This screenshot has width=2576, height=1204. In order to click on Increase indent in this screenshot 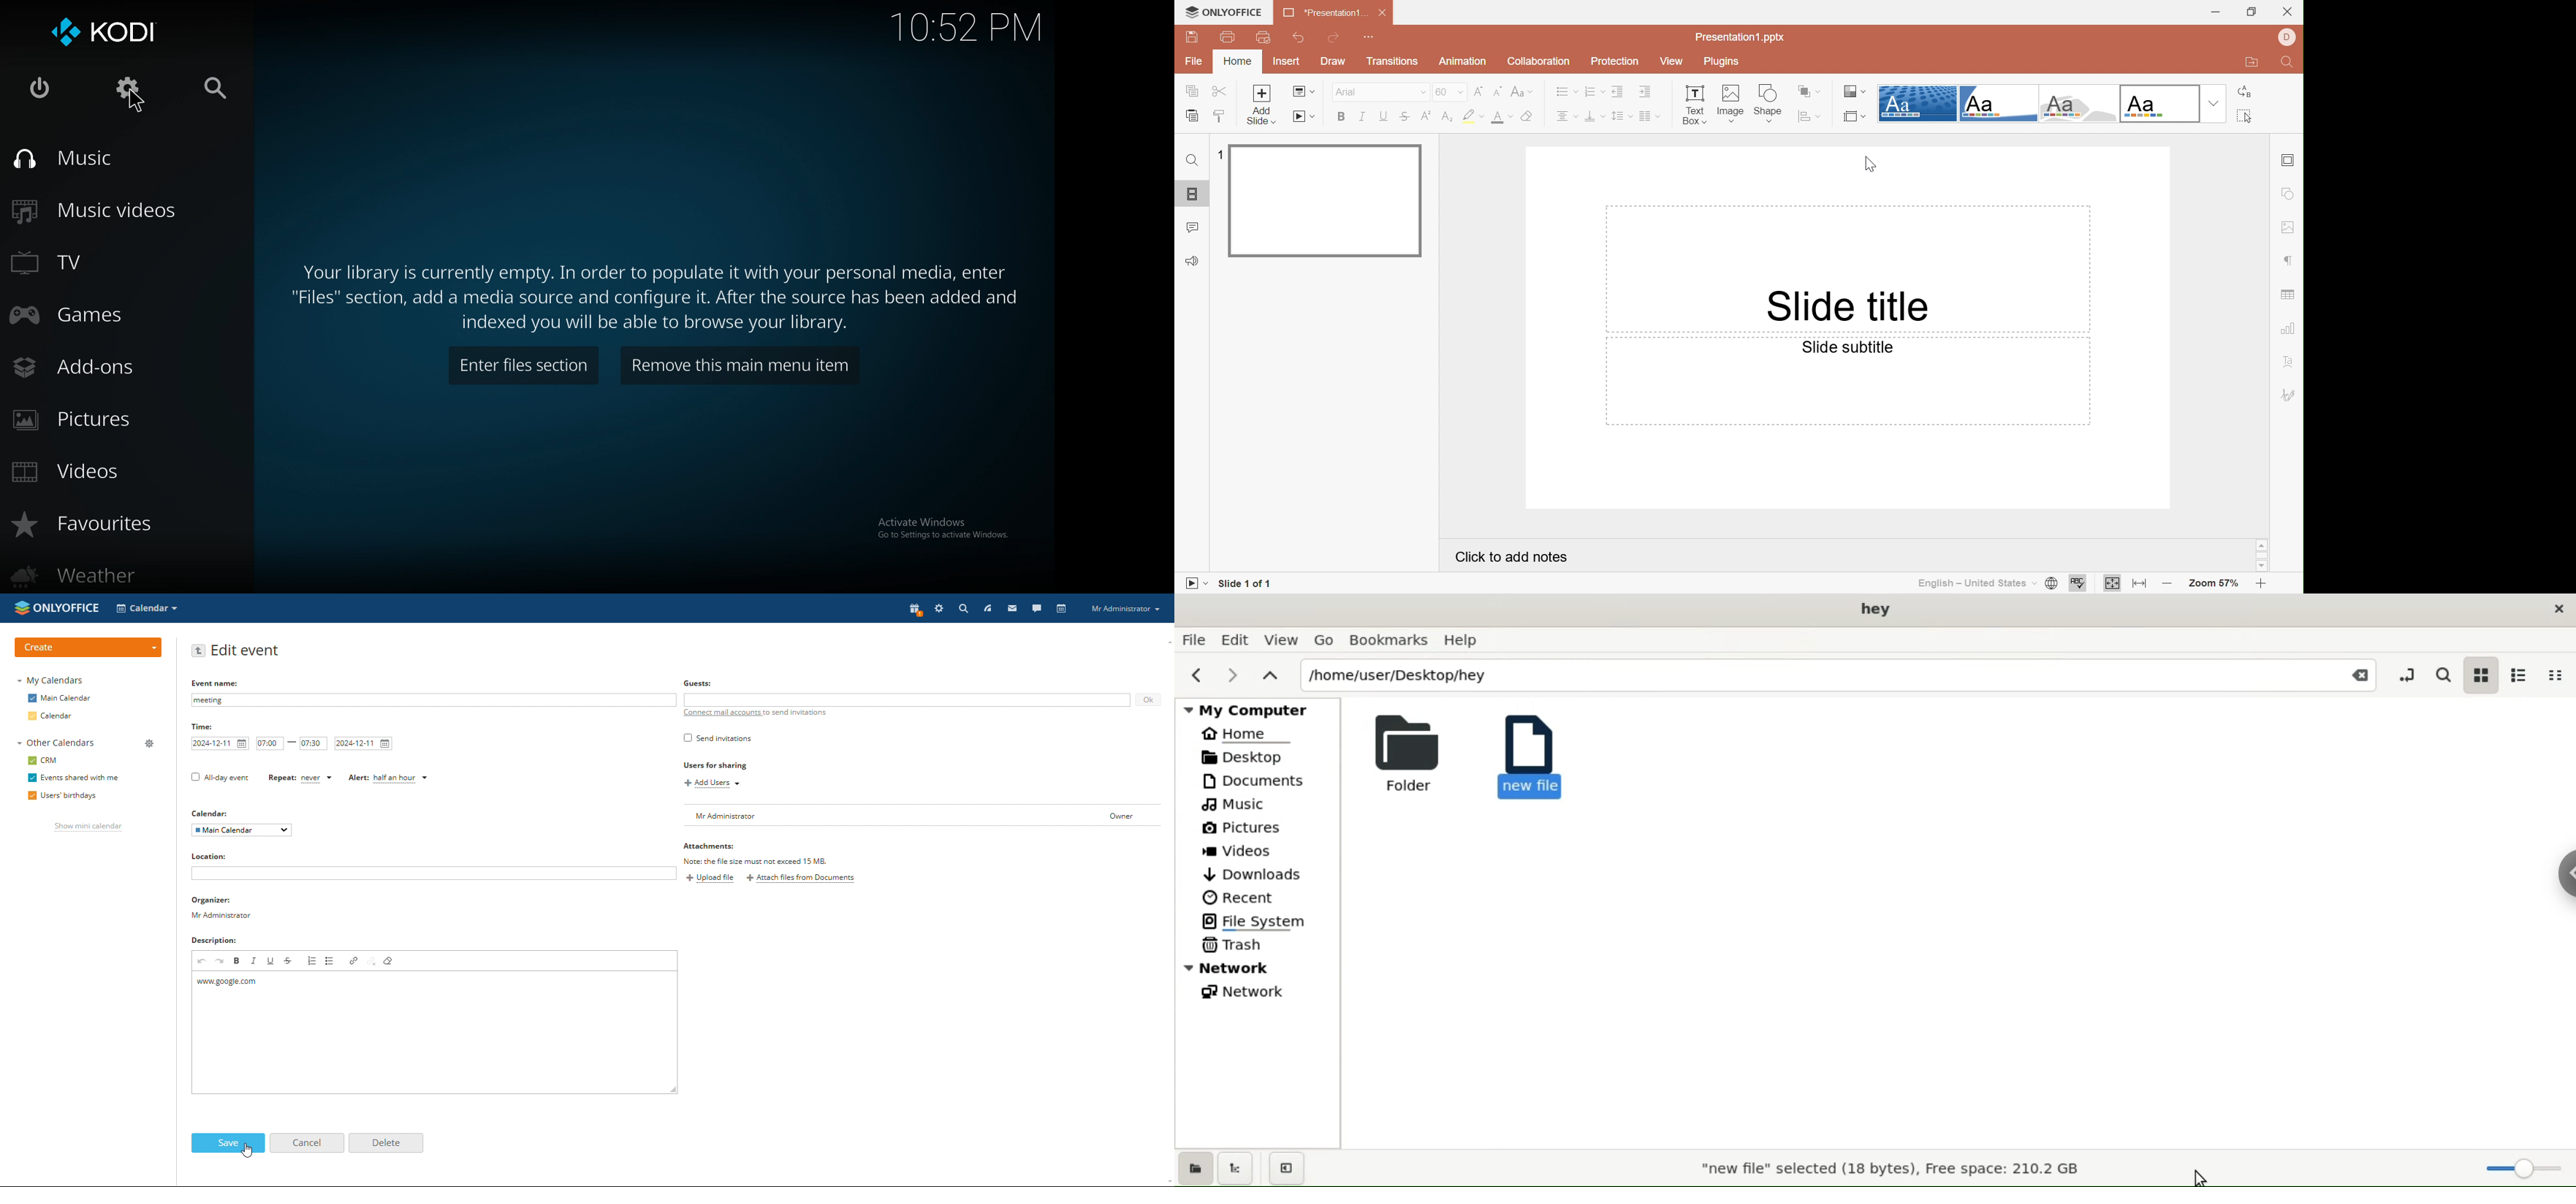, I will do `click(1645, 91)`.